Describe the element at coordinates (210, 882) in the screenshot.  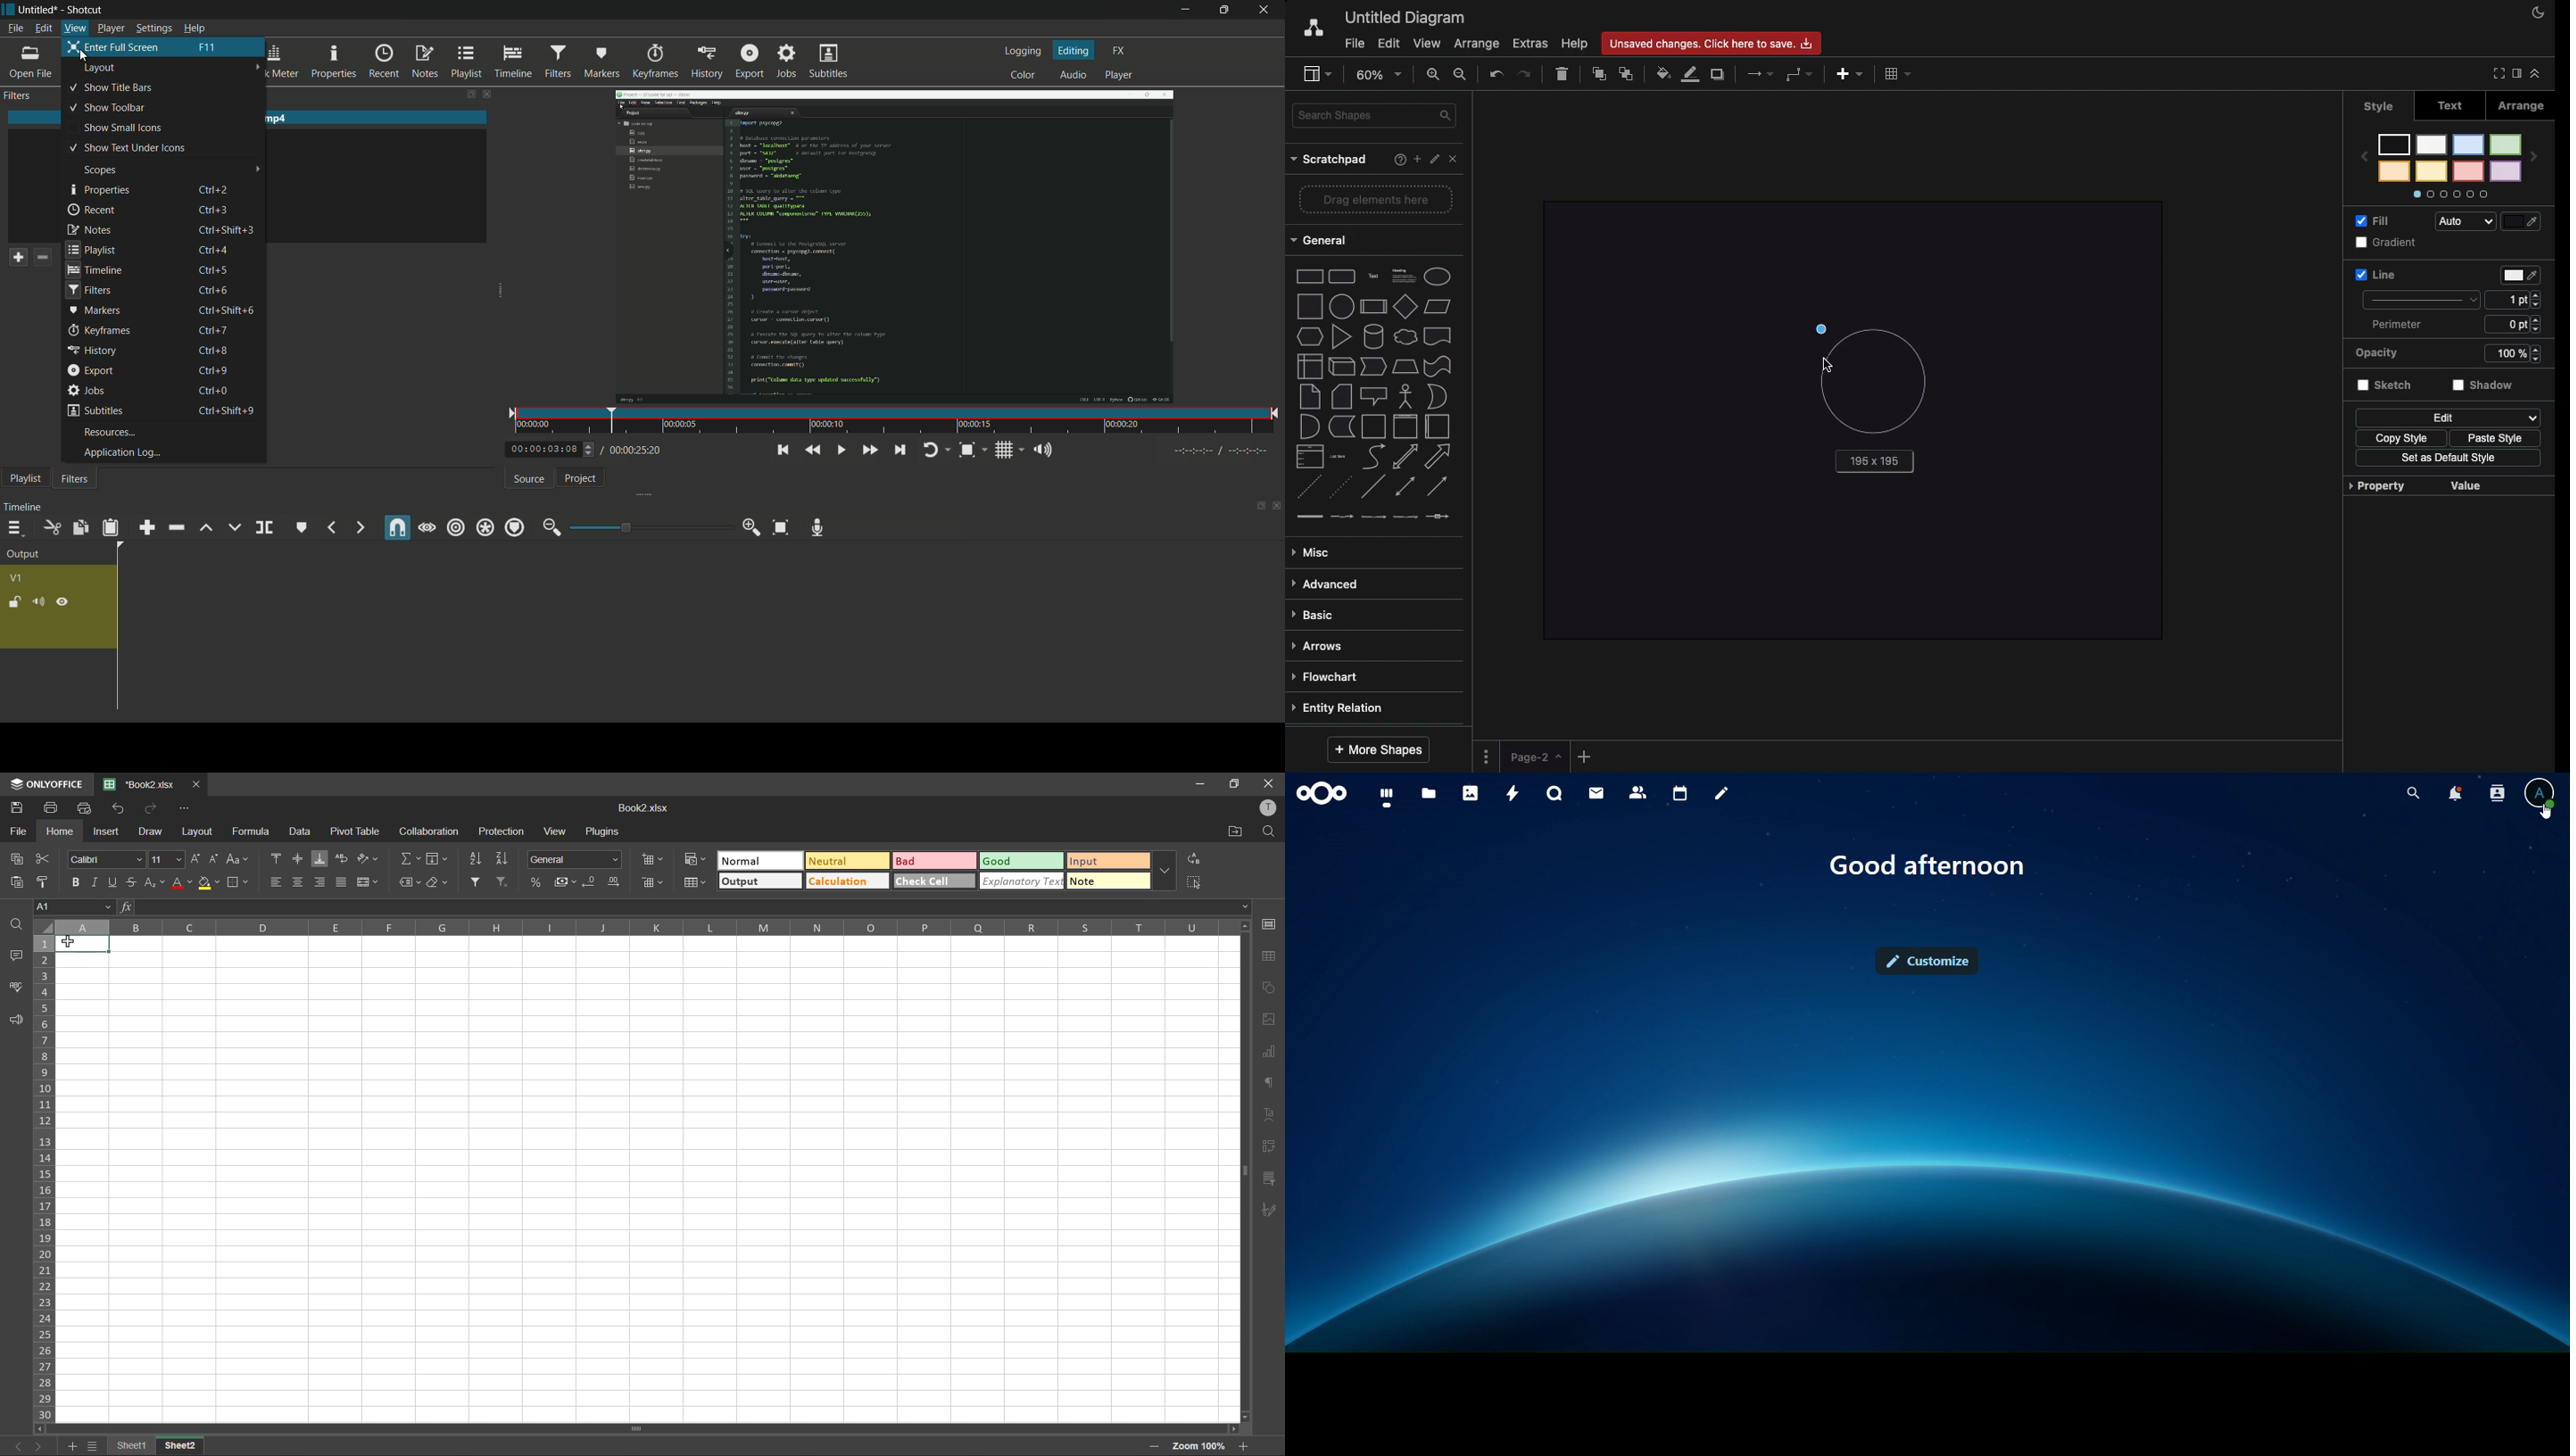
I see `fill color` at that location.